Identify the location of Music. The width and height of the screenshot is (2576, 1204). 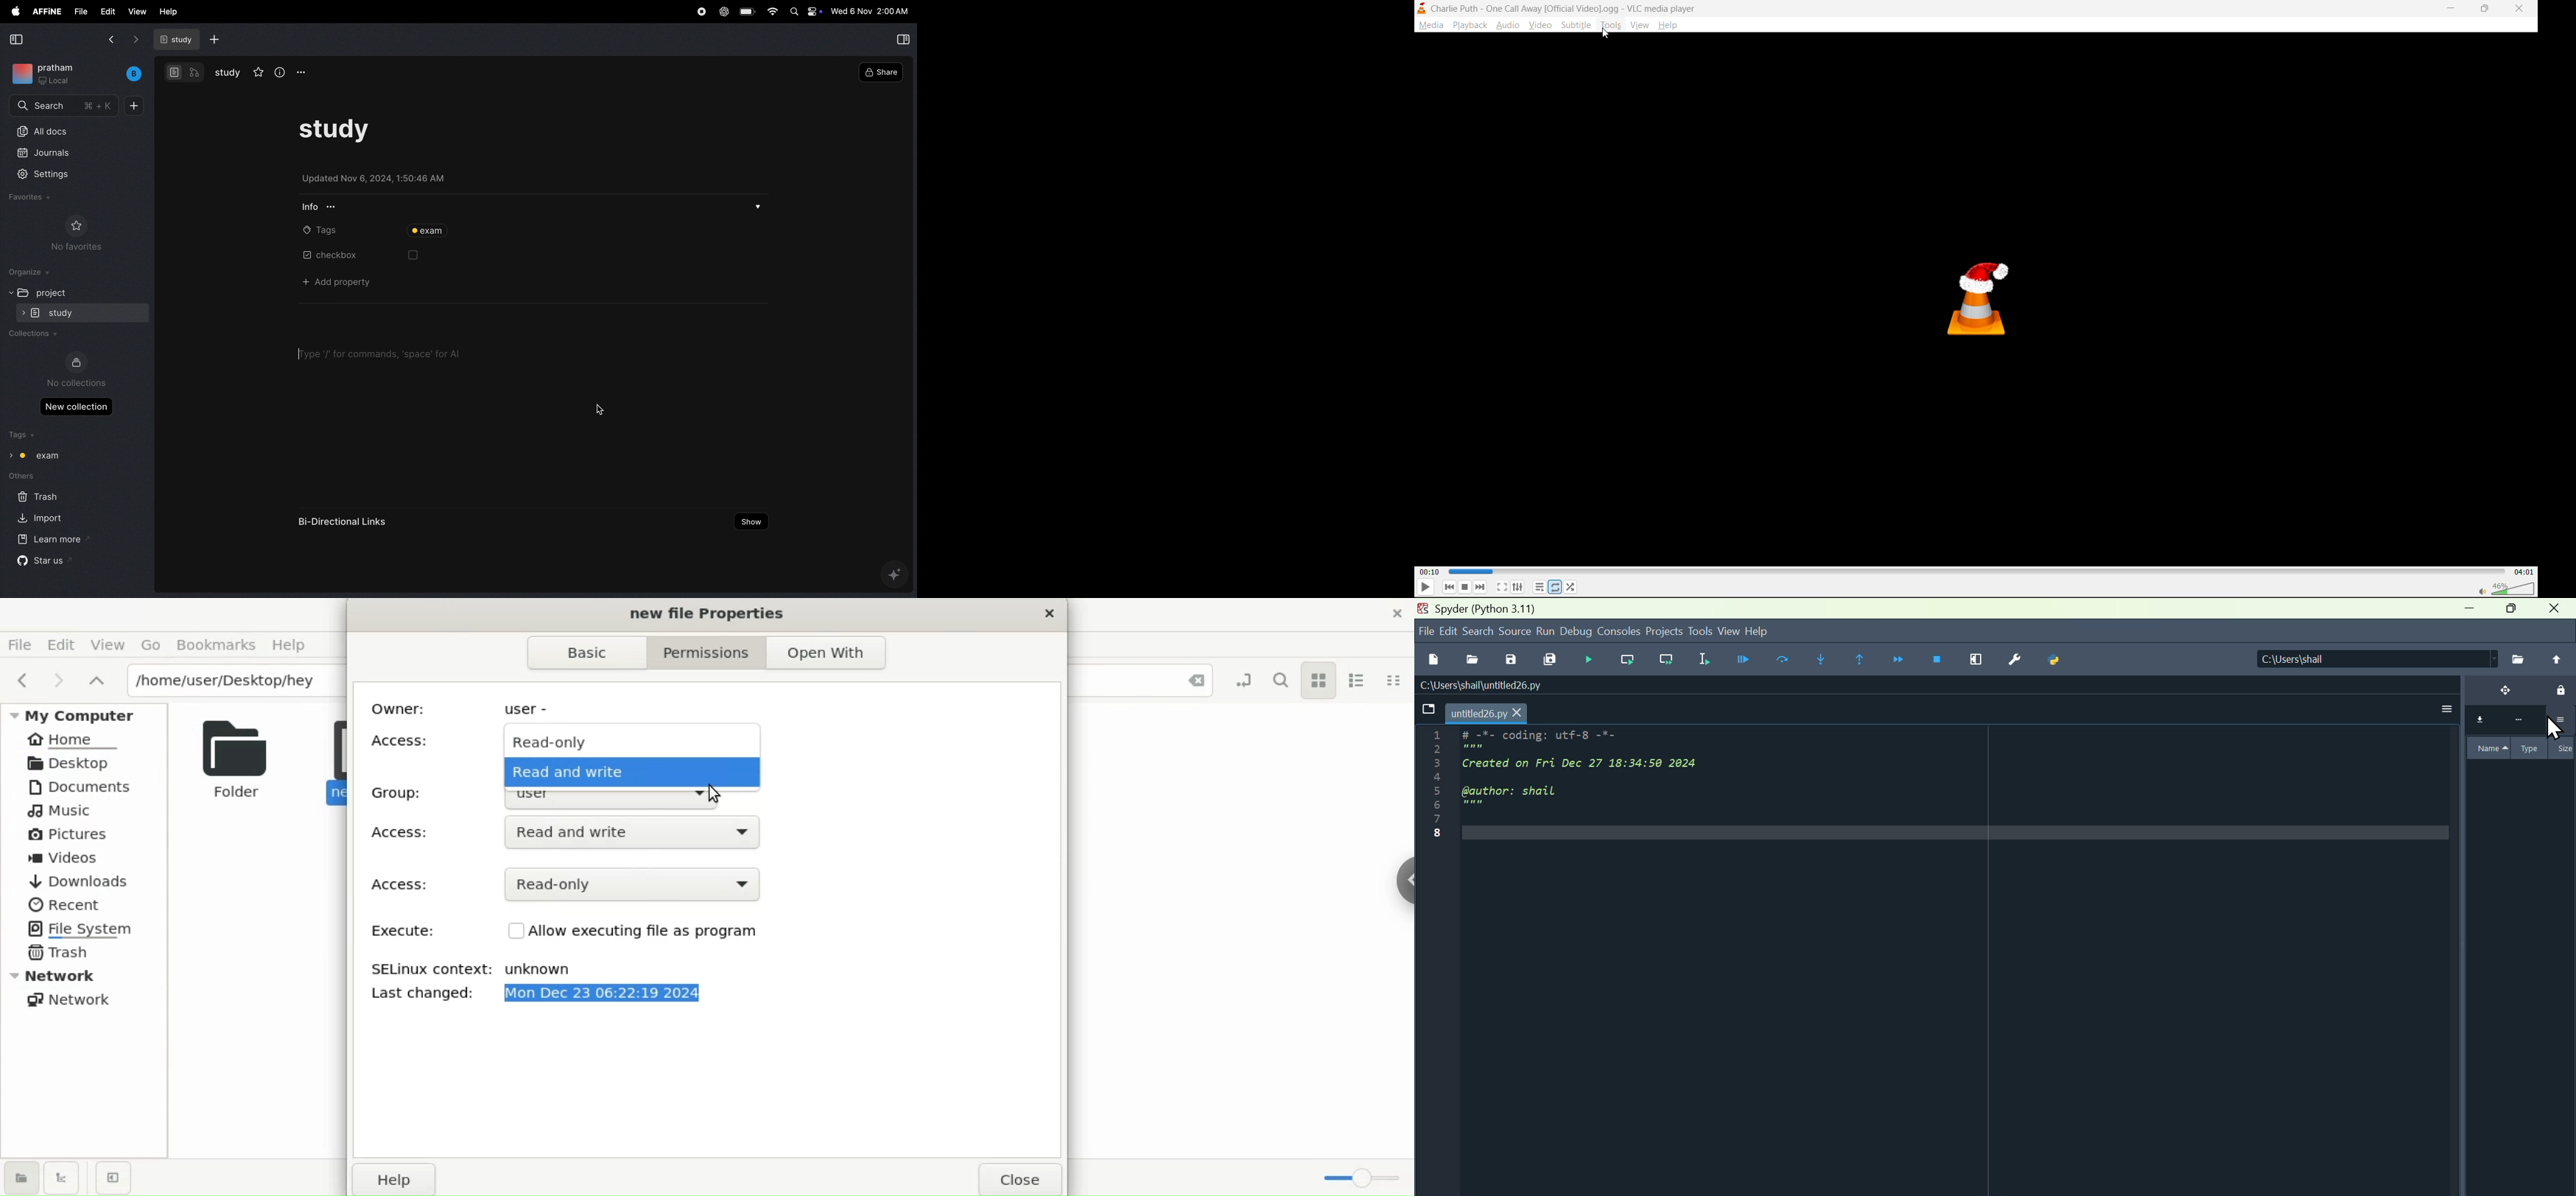
(63, 812).